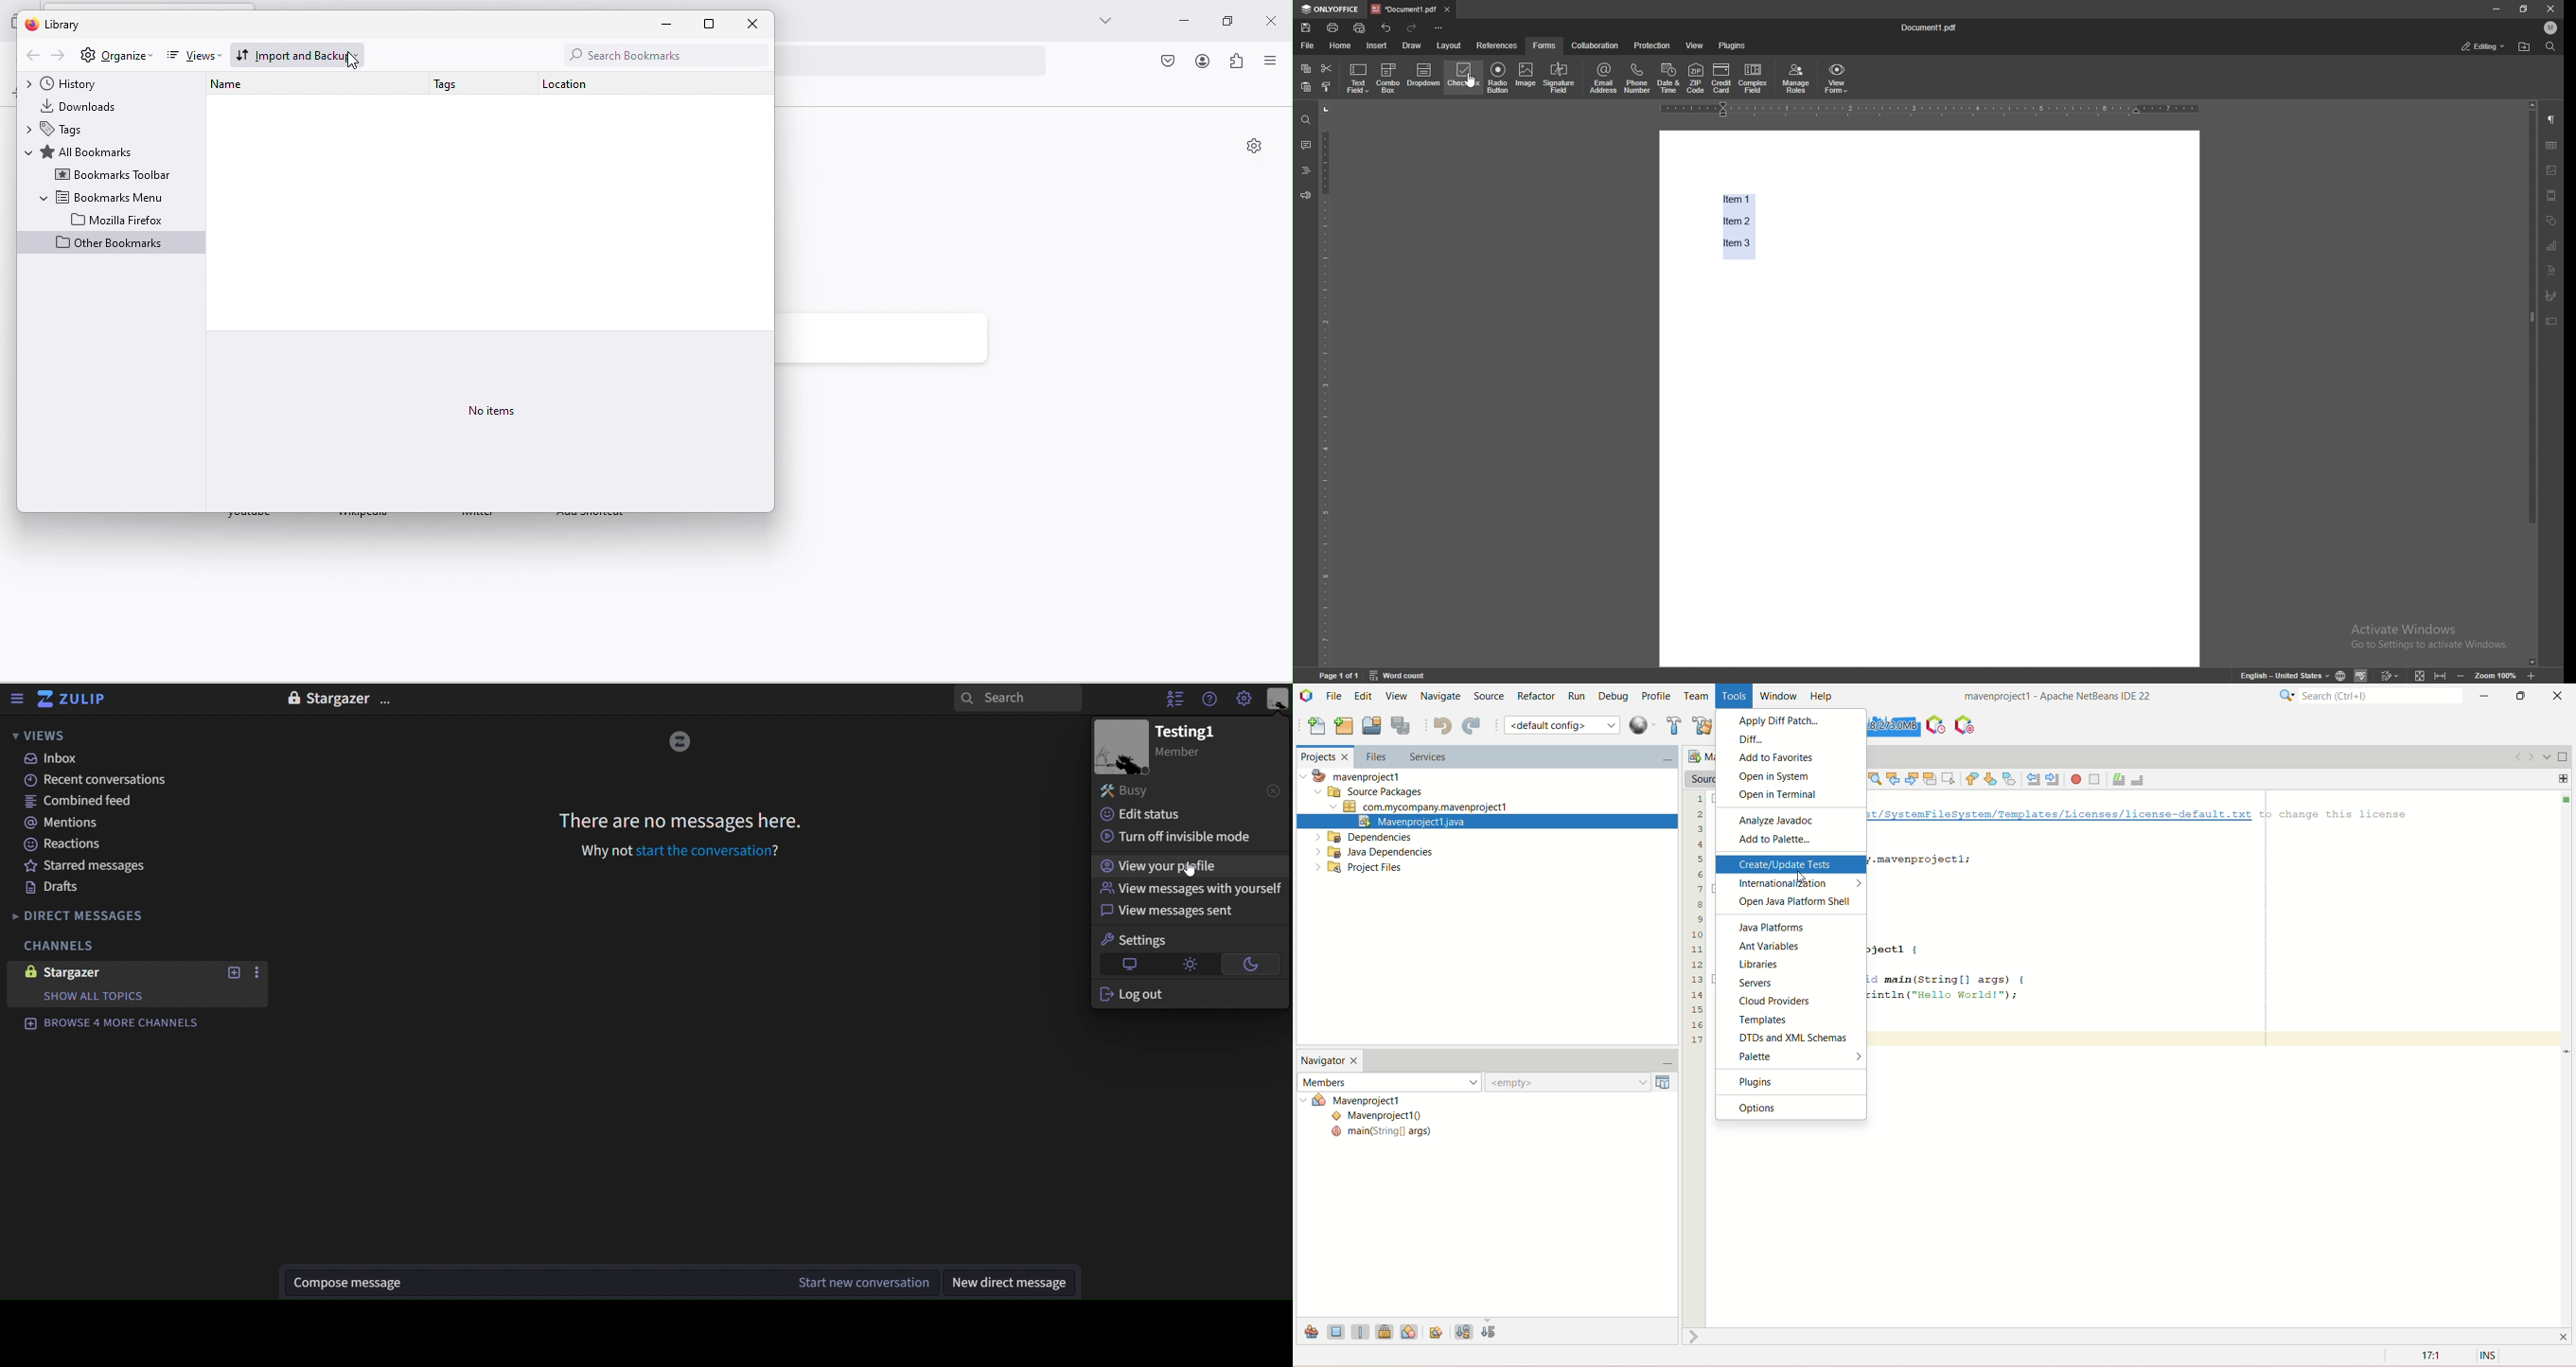  What do you see at coordinates (1276, 699) in the screenshot?
I see `personal menu` at bounding box center [1276, 699].